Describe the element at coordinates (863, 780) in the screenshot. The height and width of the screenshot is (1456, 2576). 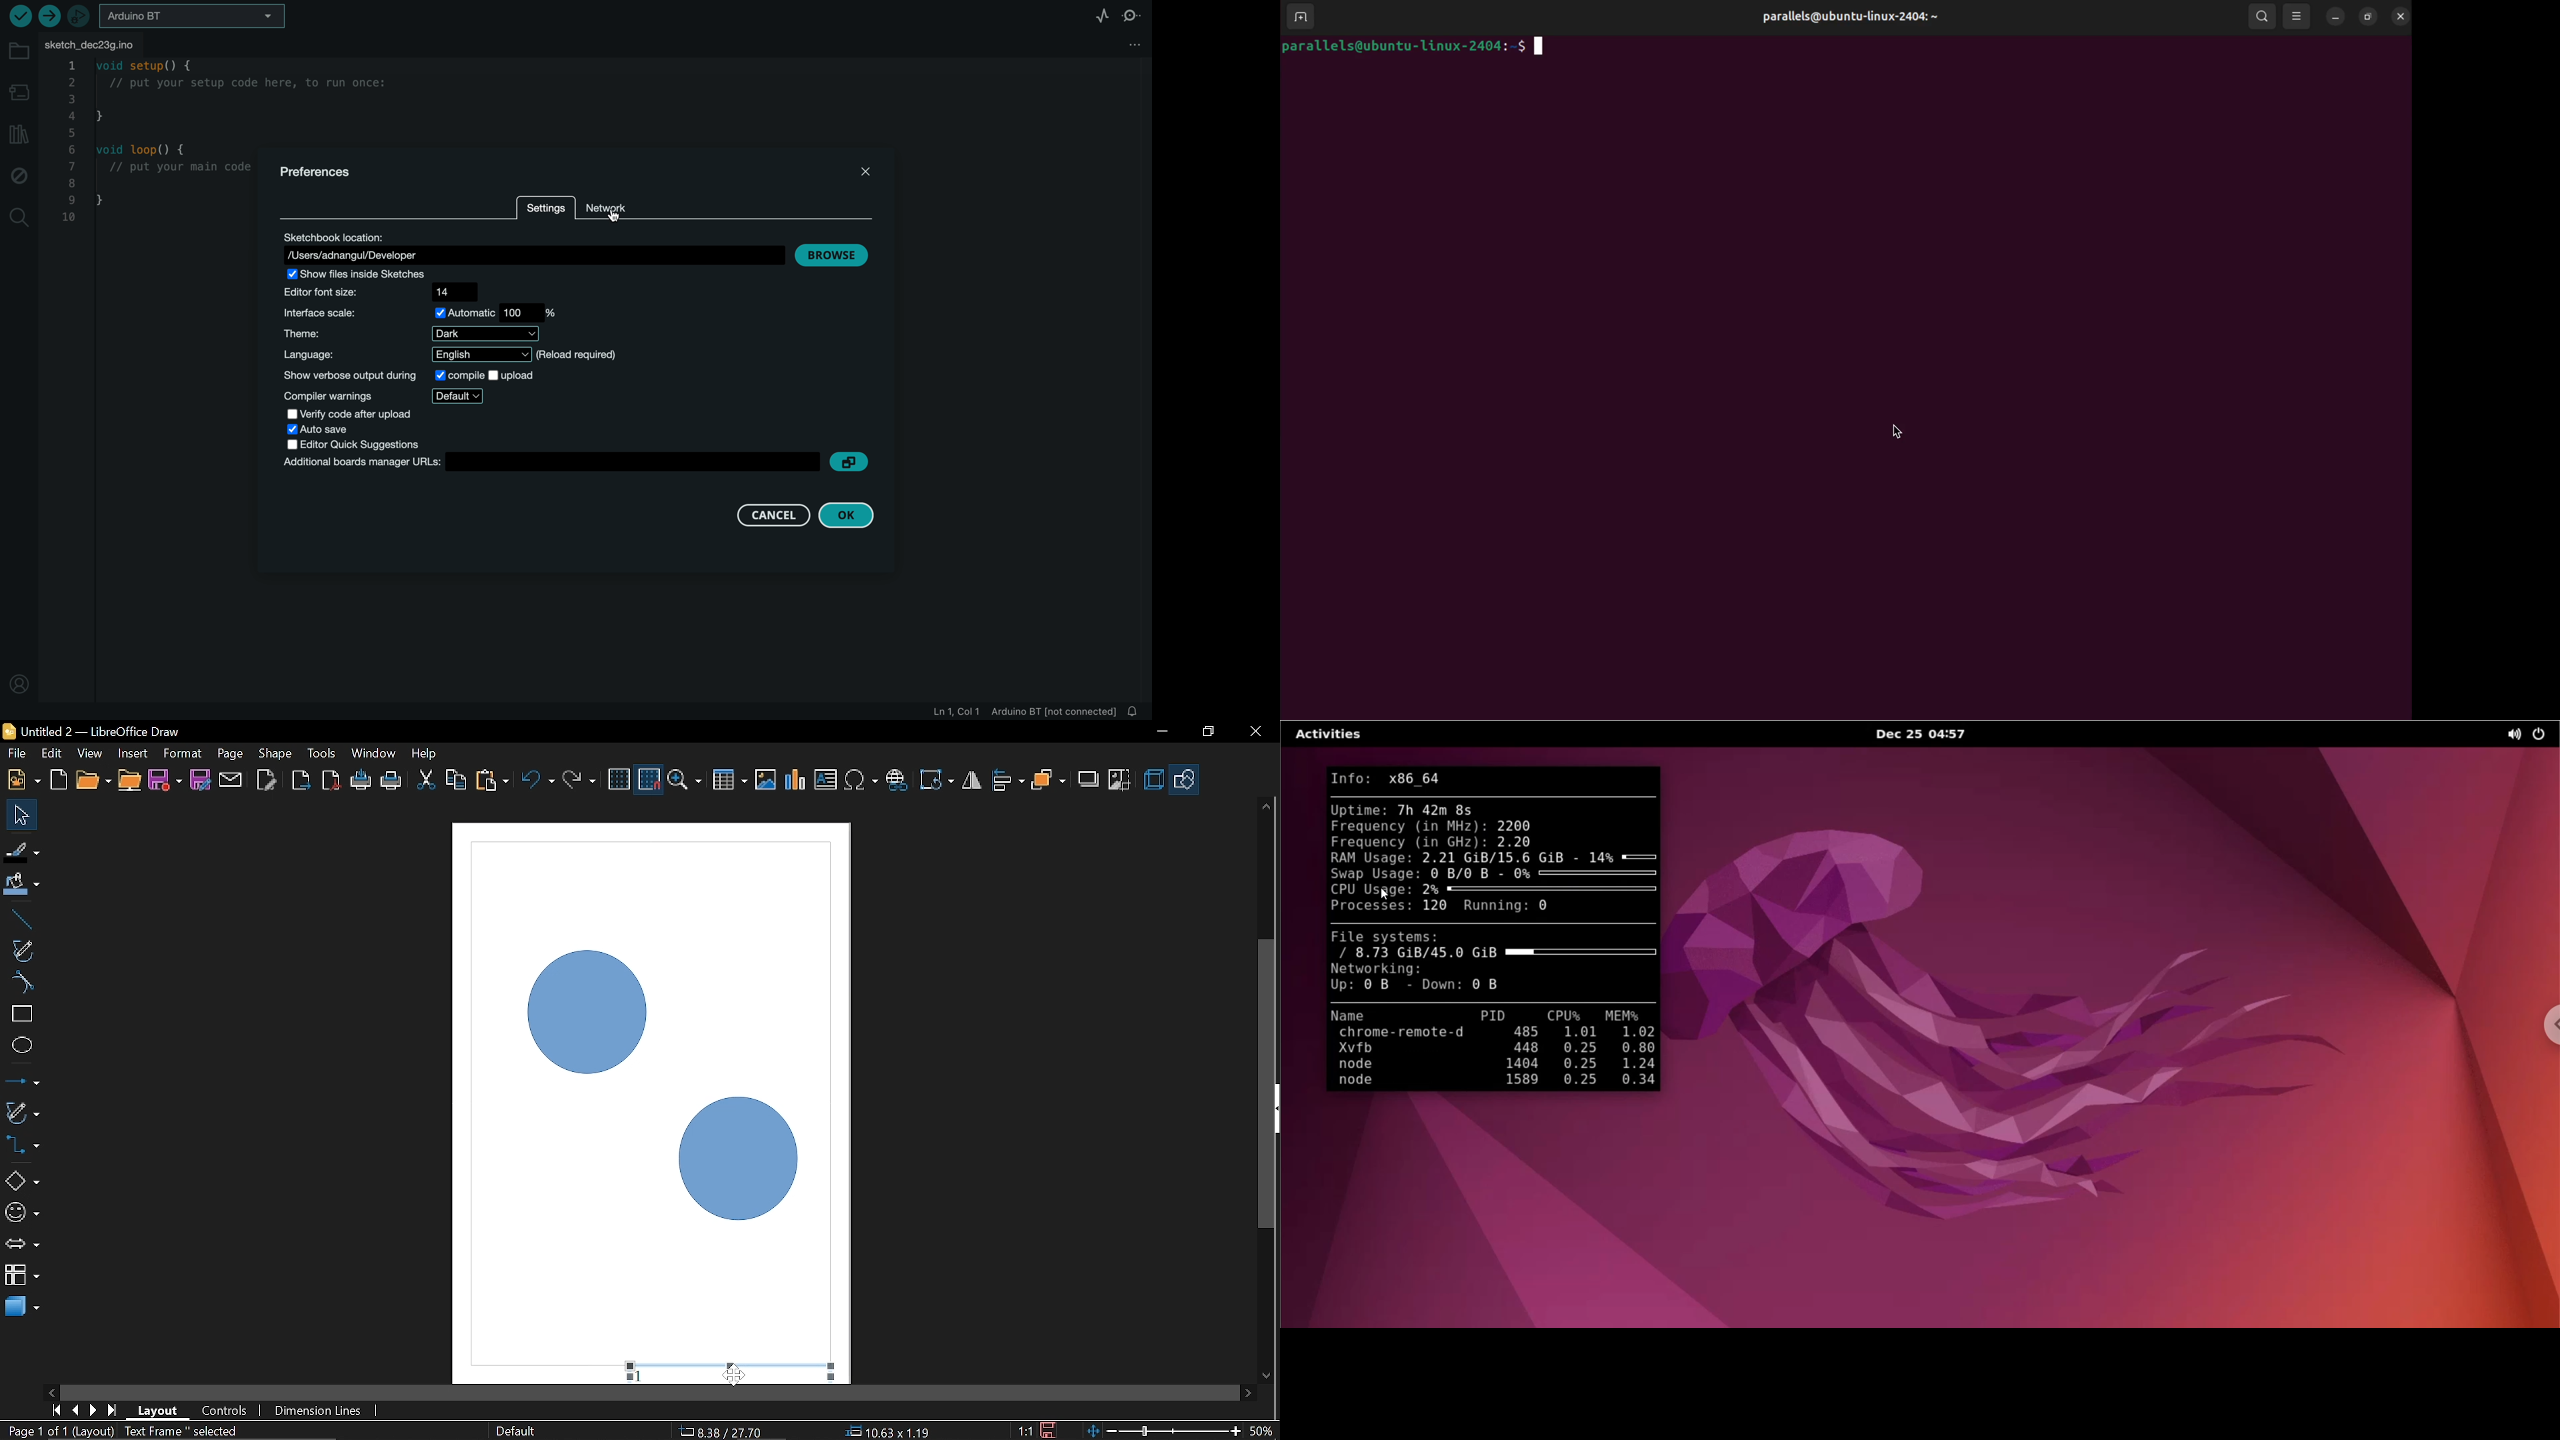
I see `Insert symbol` at that location.